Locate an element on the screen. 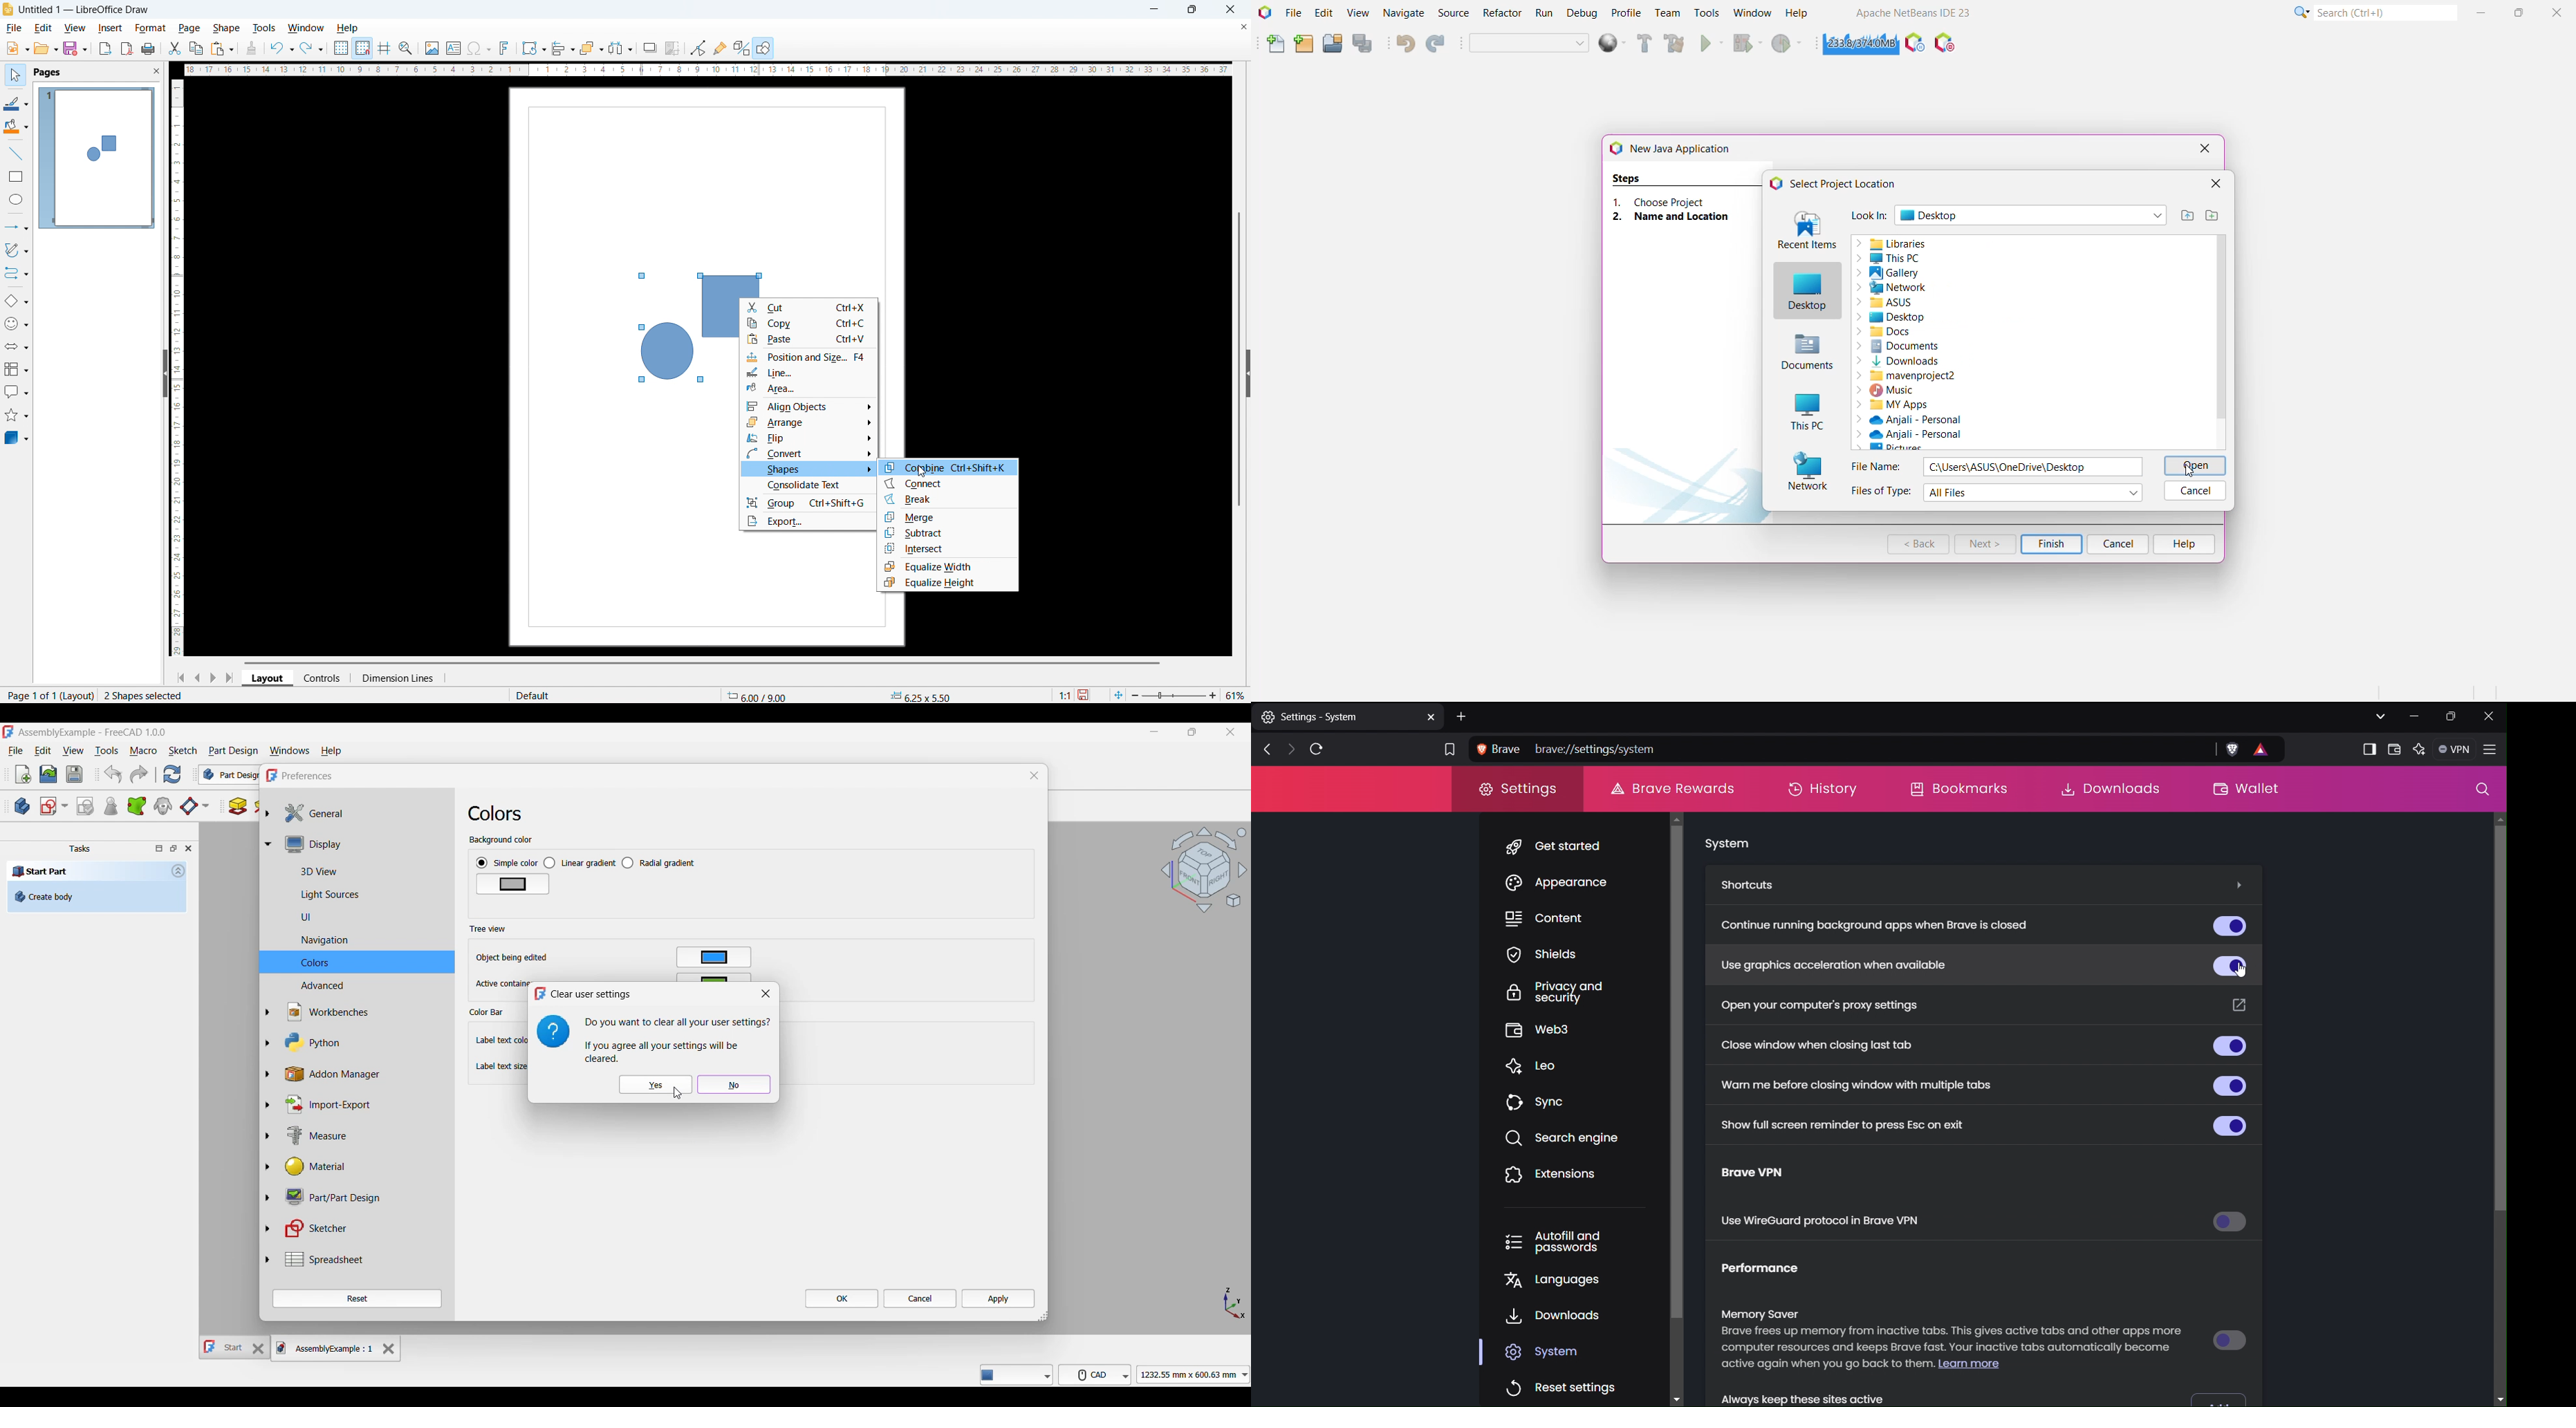 The width and height of the screenshot is (2576, 1428). Toggle floating window is located at coordinates (173, 848).